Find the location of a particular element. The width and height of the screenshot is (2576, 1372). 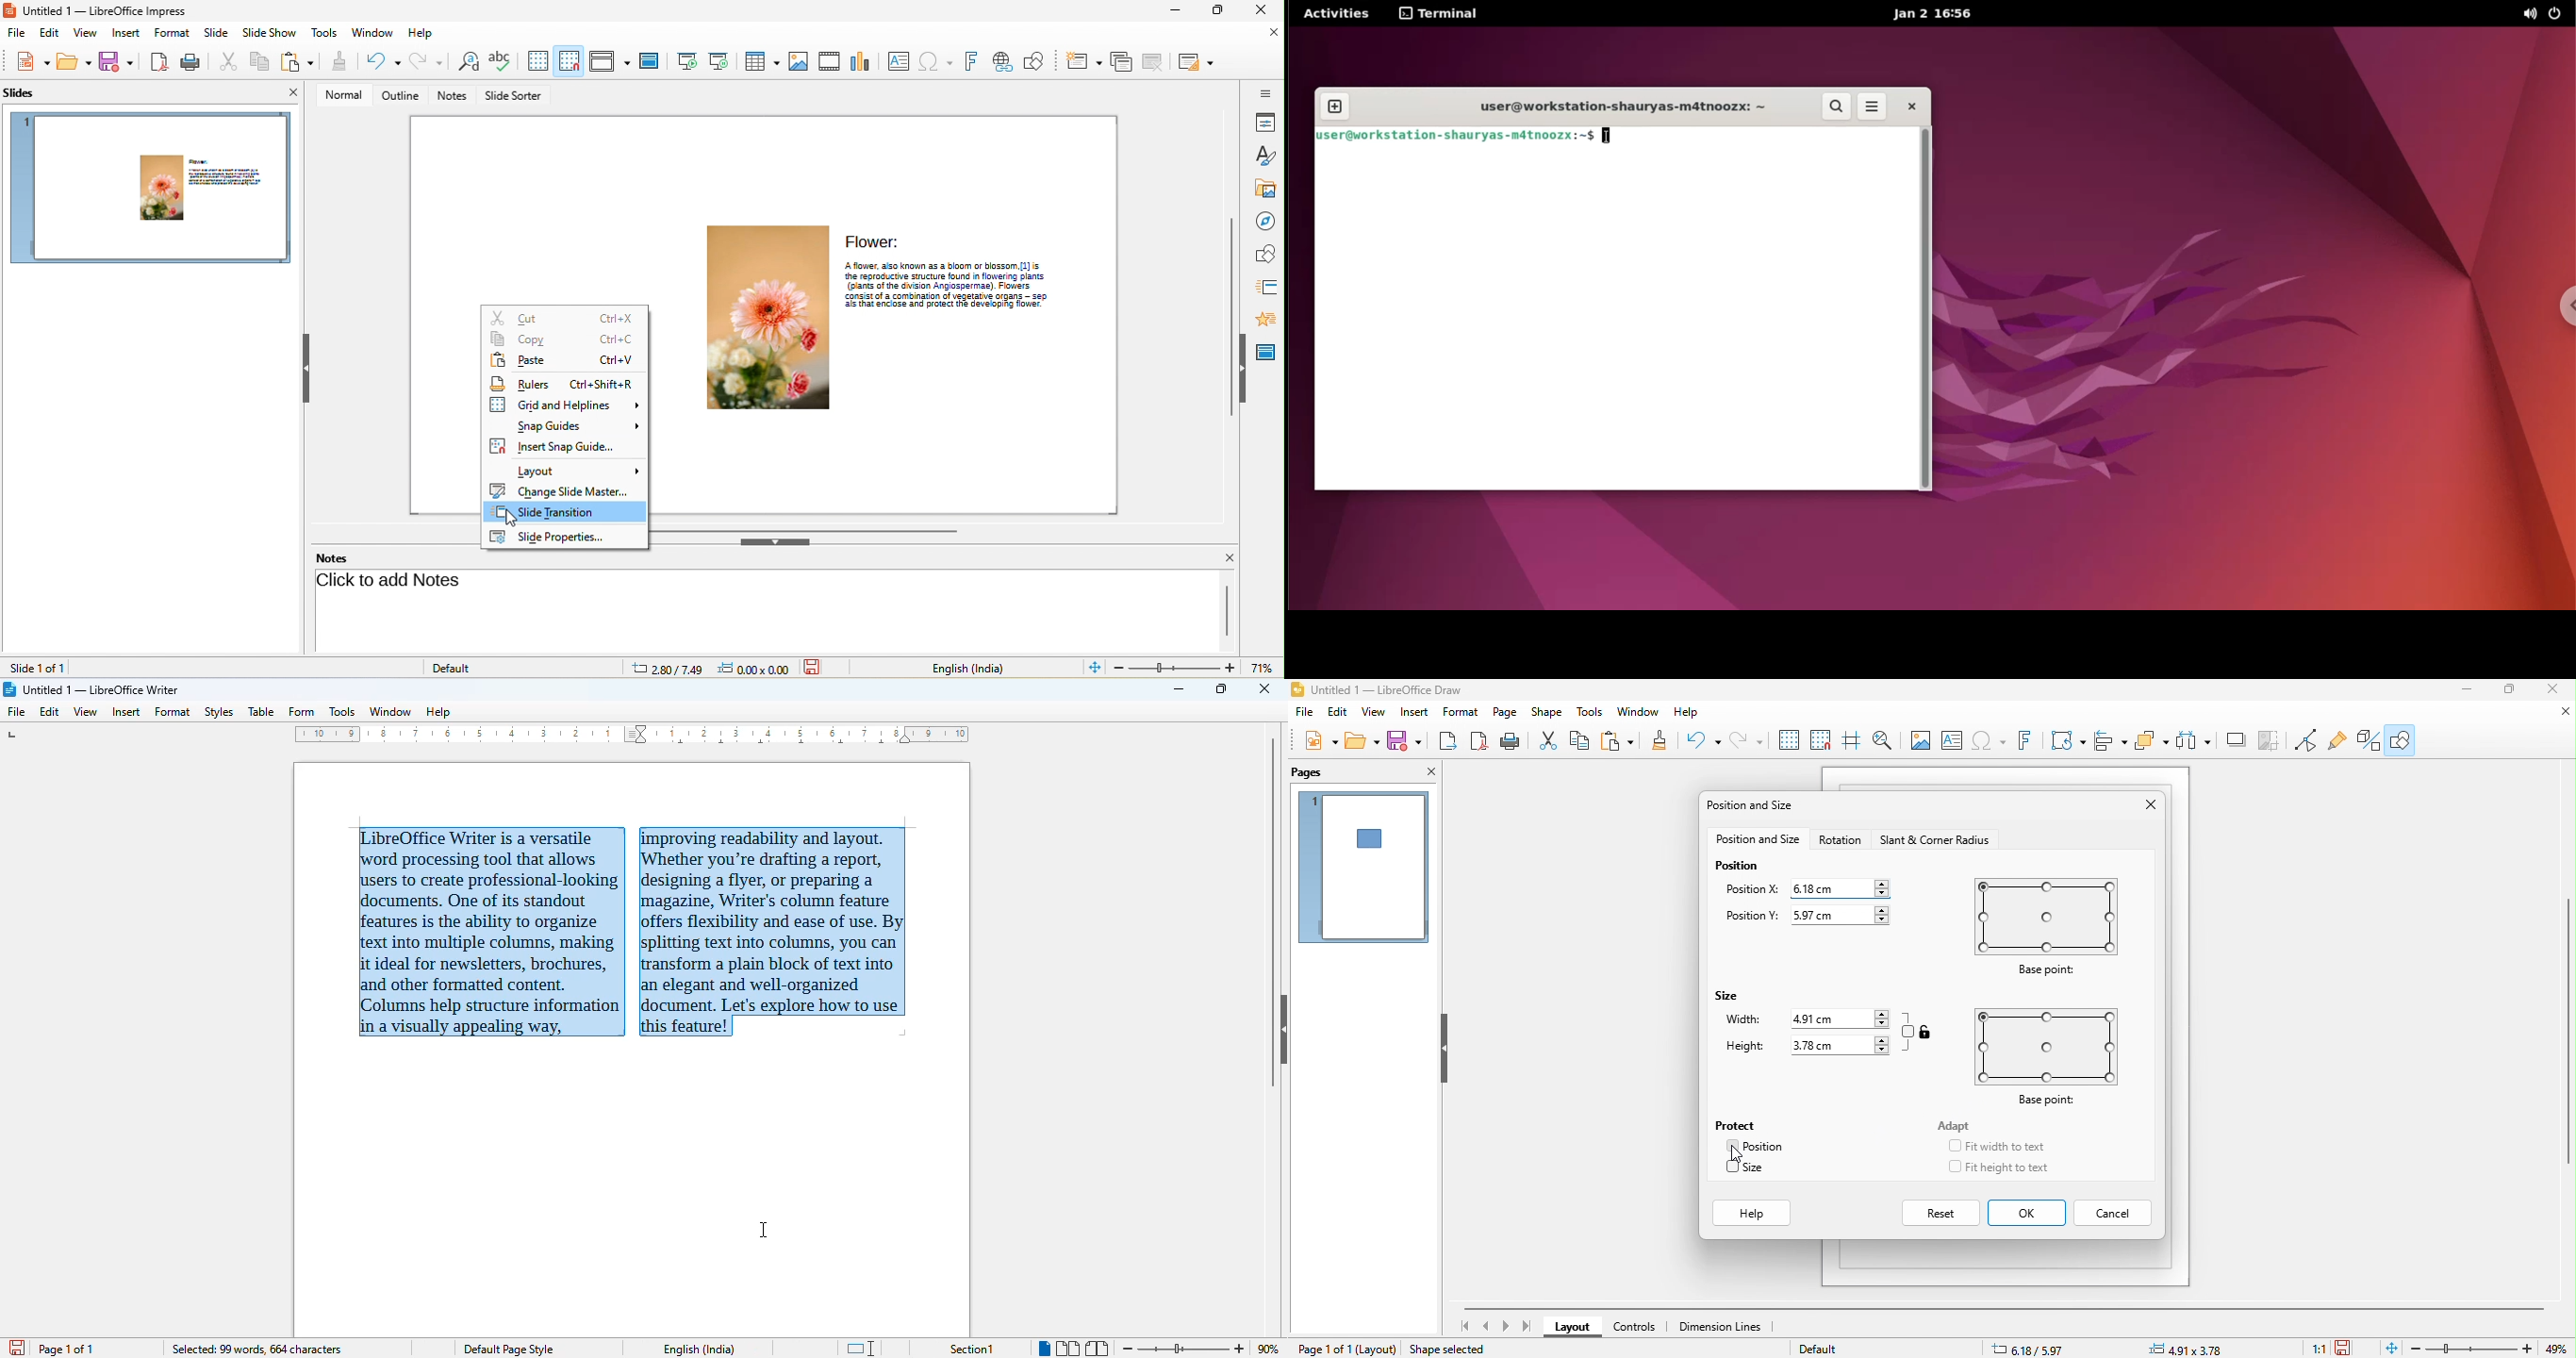

hide is located at coordinates (1246, 369).